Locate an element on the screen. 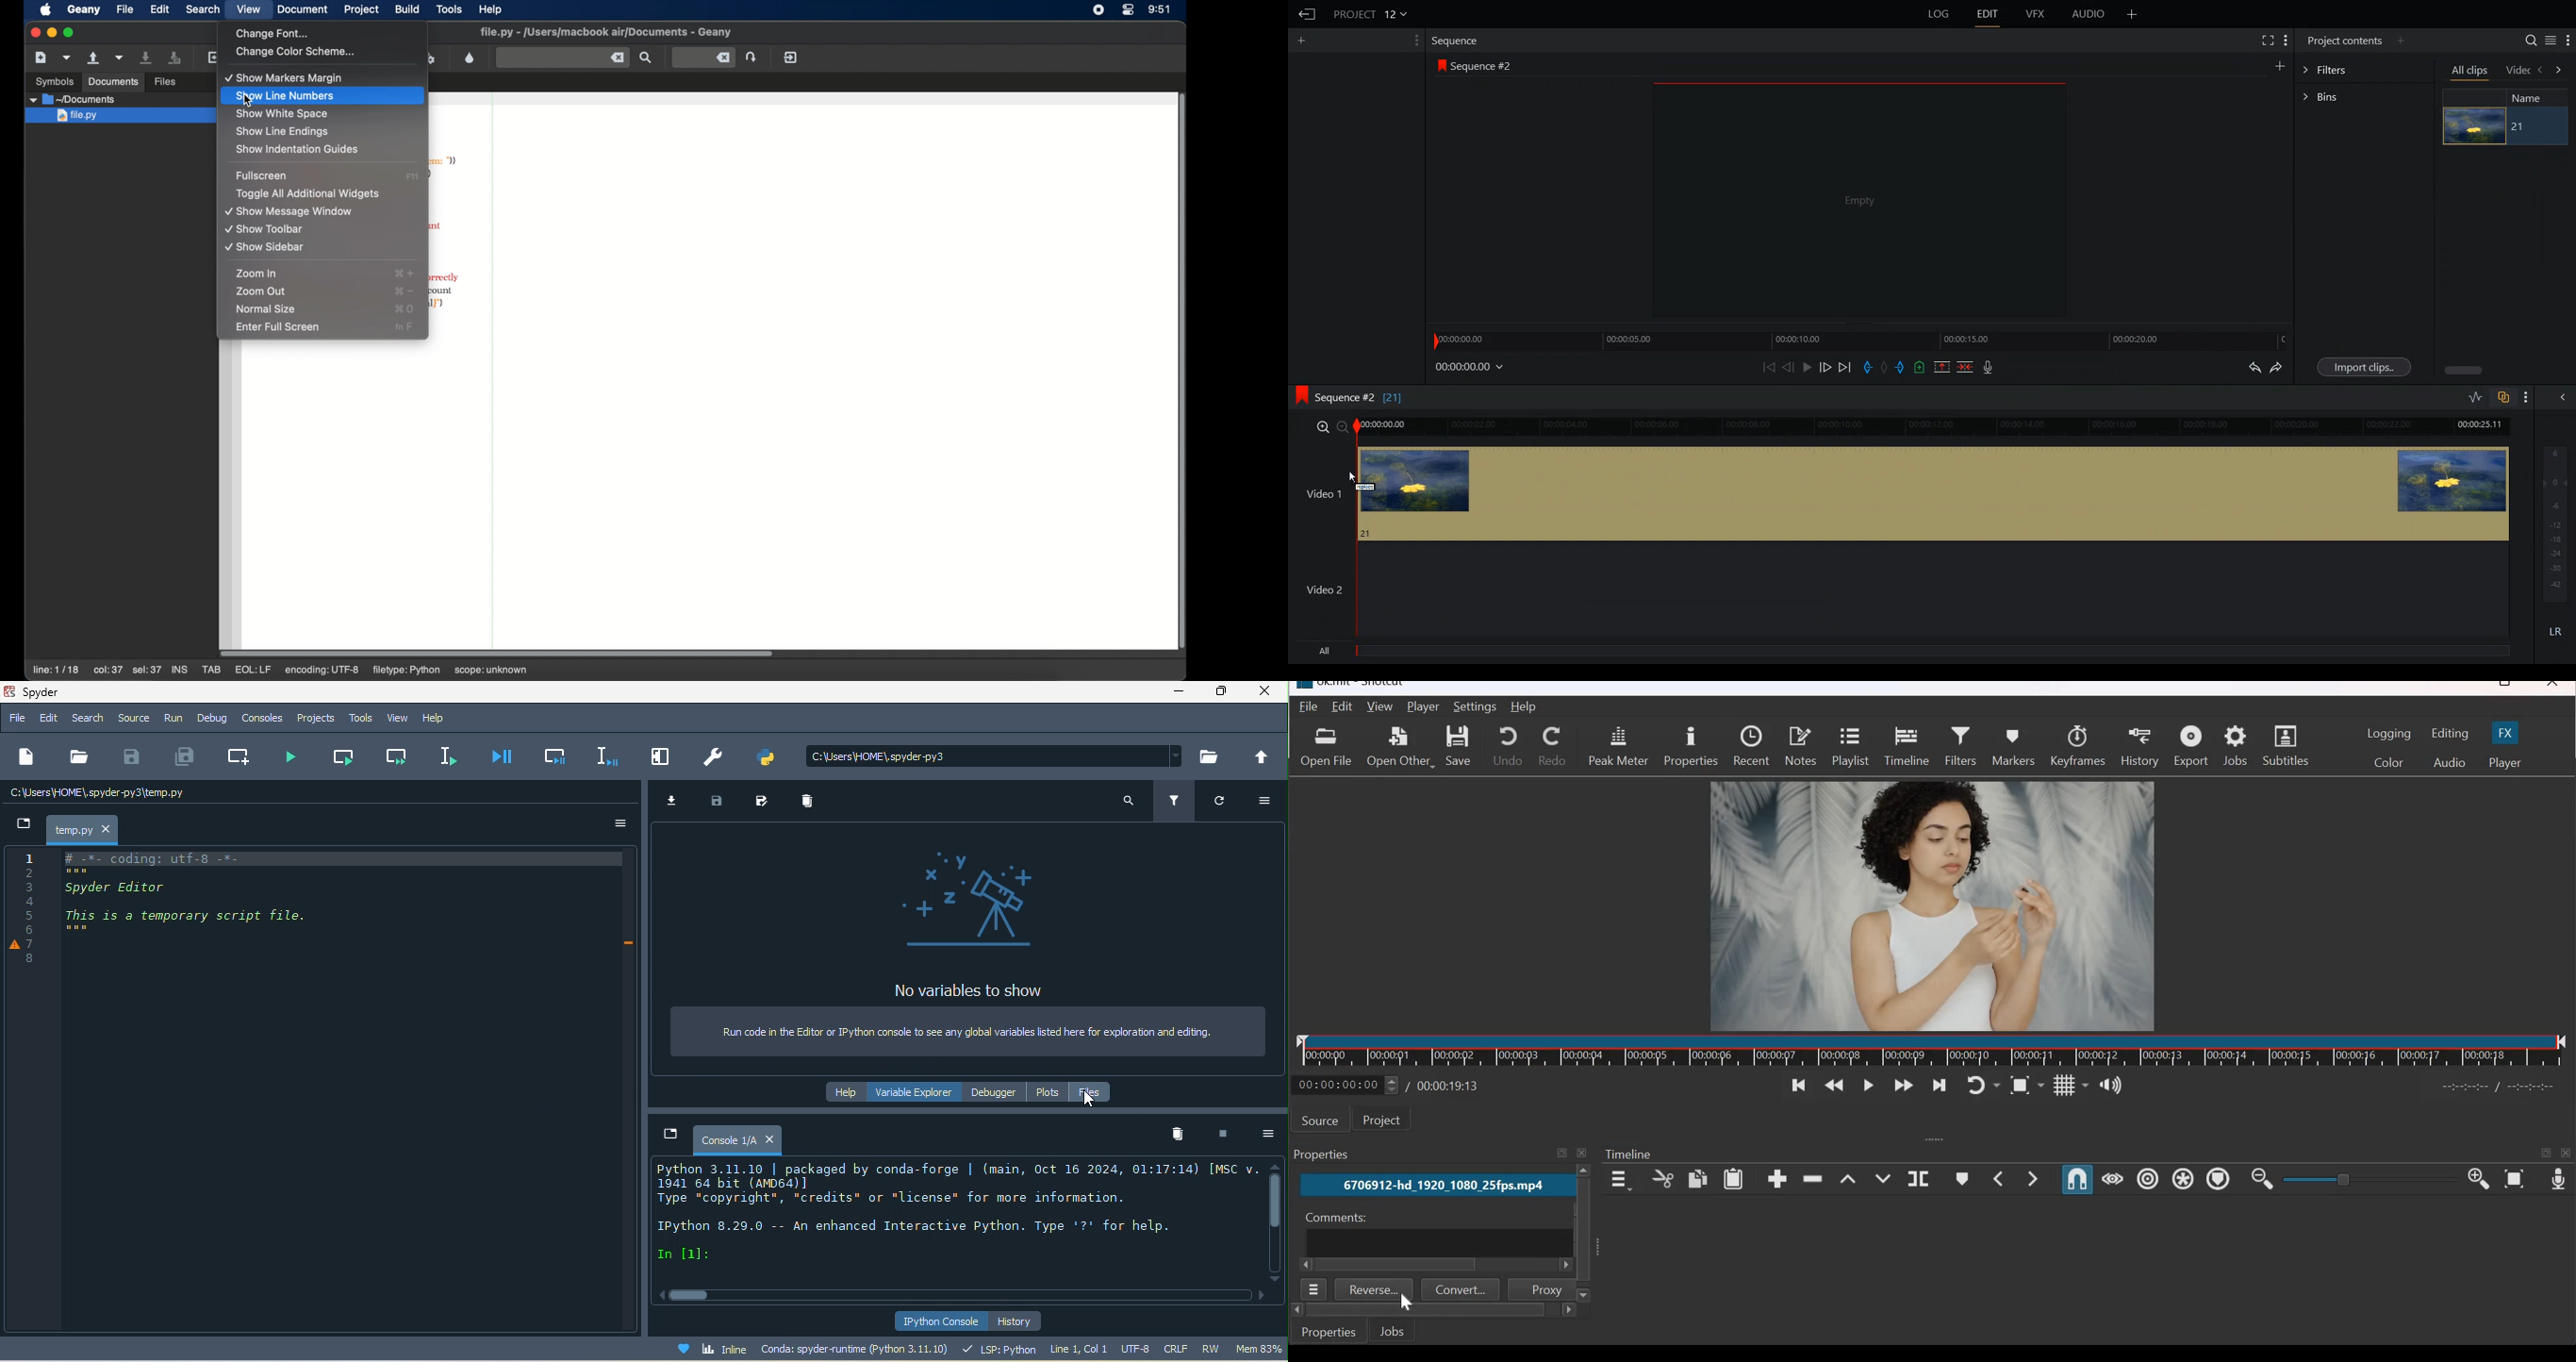 This screenshot has height=1372, width=2576. Timeline is located at coordinates (1906, 746).